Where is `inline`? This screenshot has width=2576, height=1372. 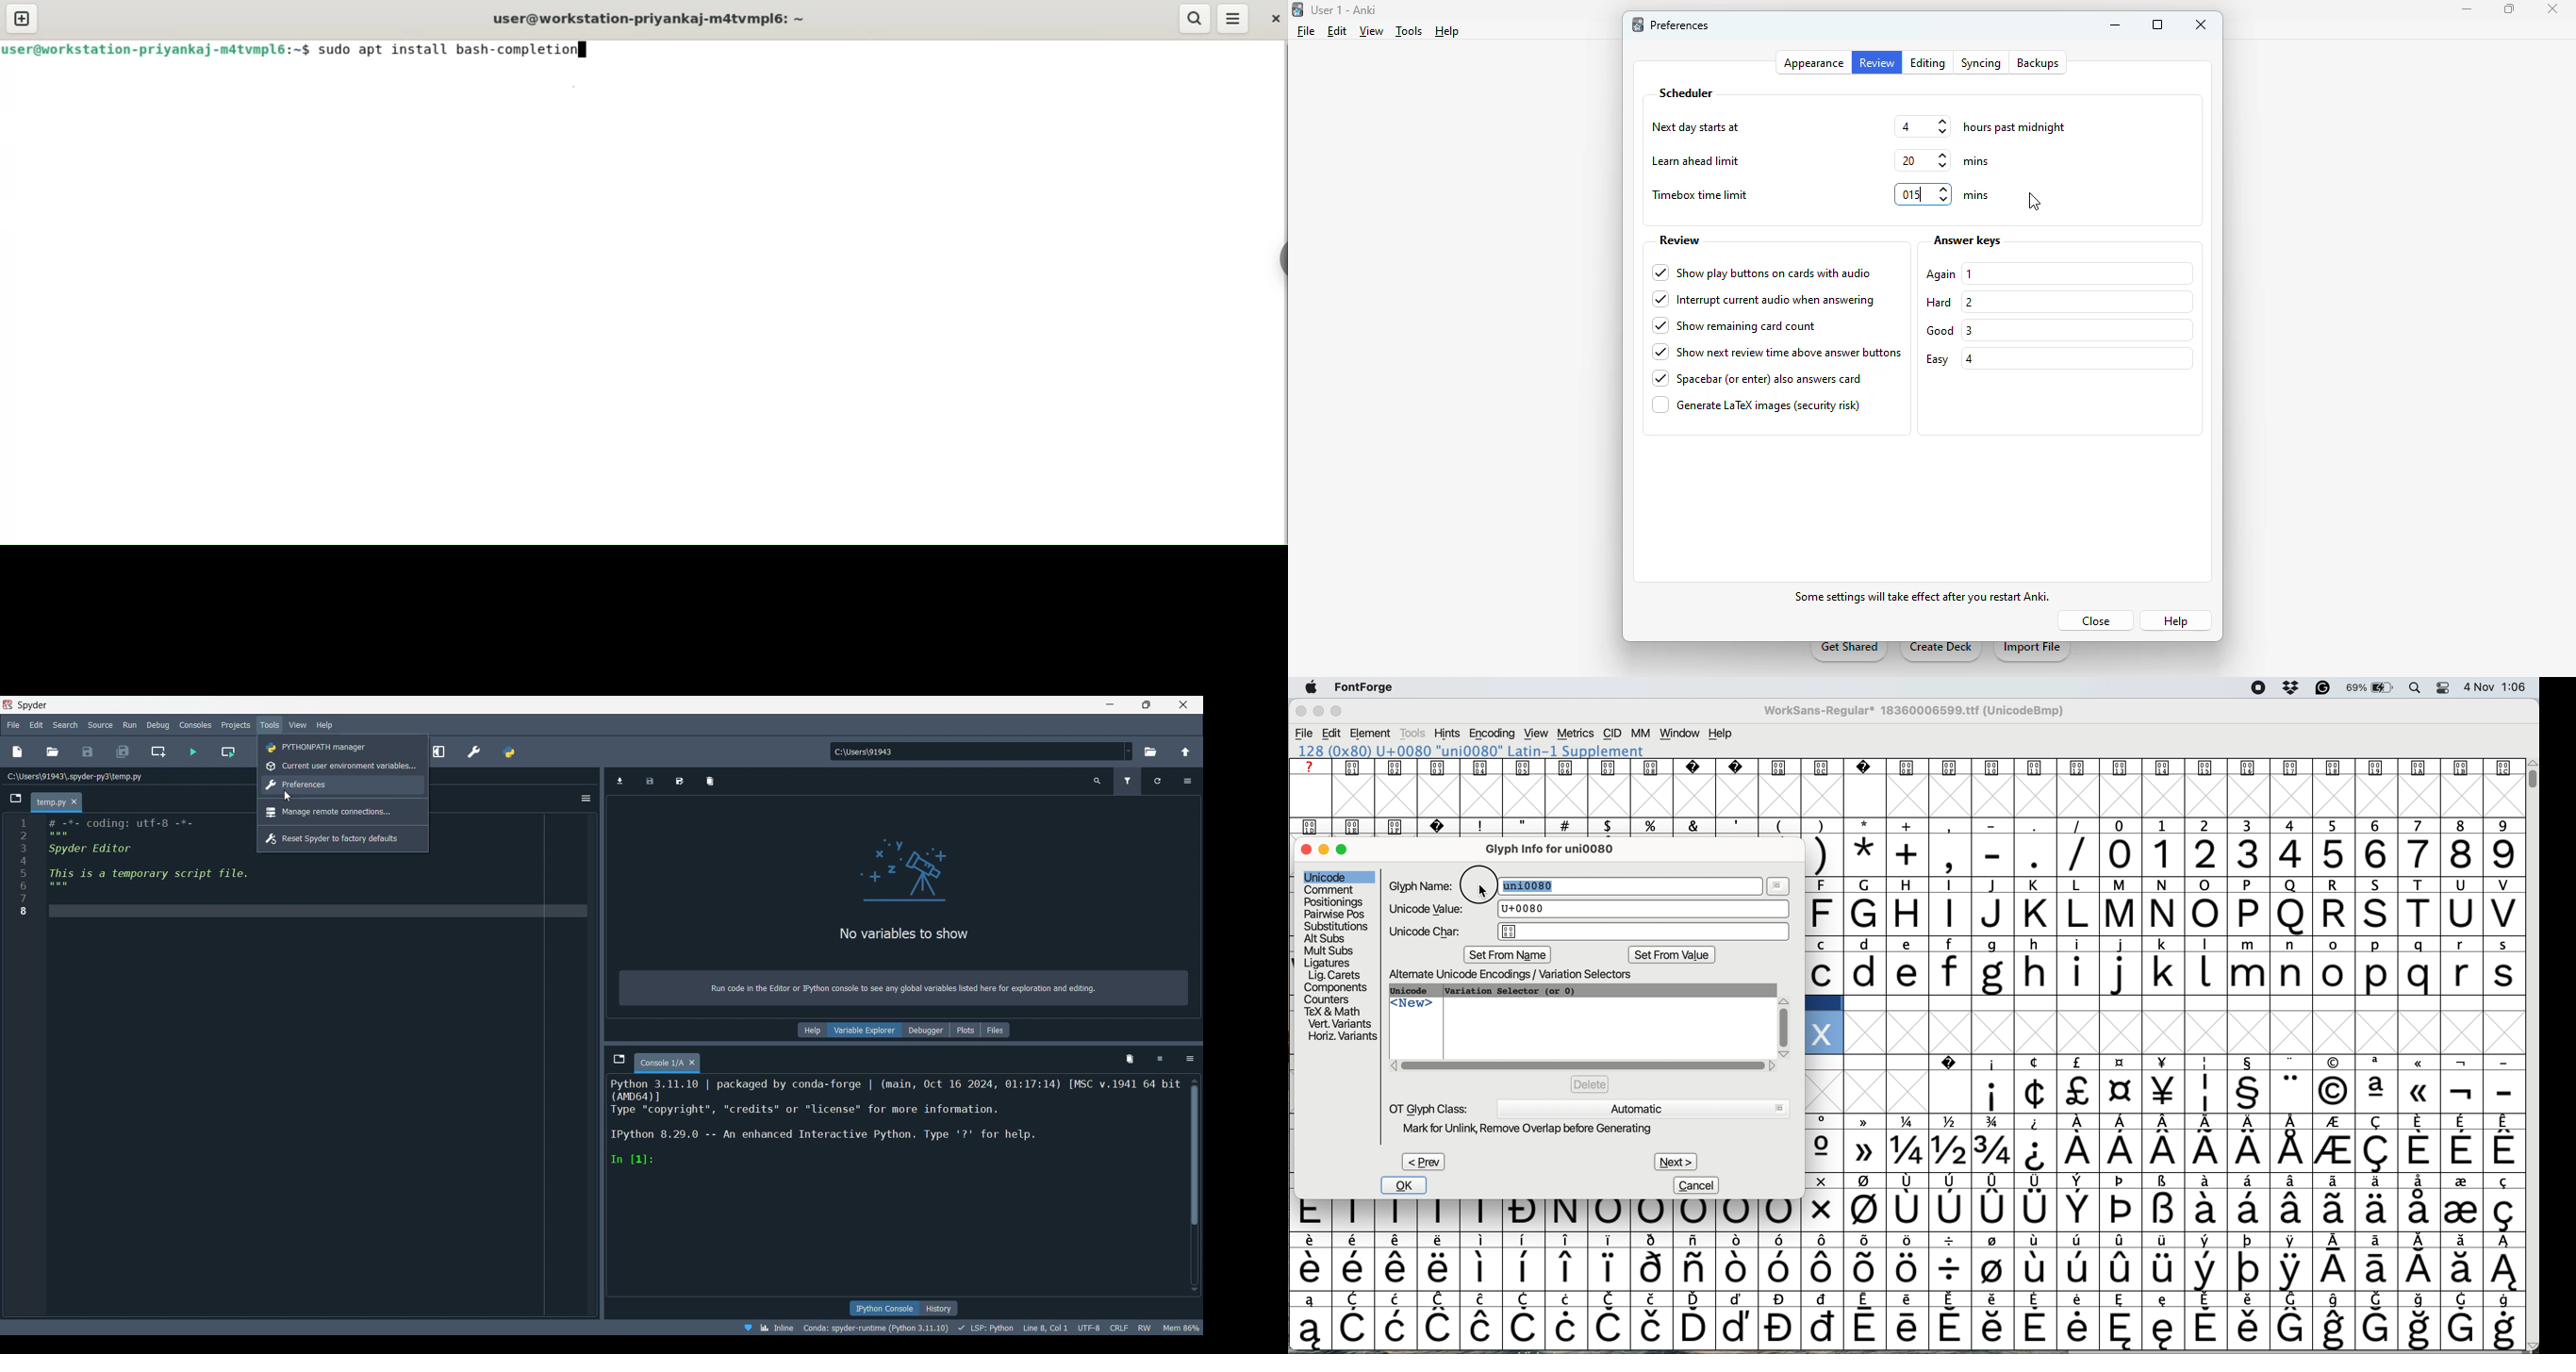
inline is located at coordinates (765, 1326).